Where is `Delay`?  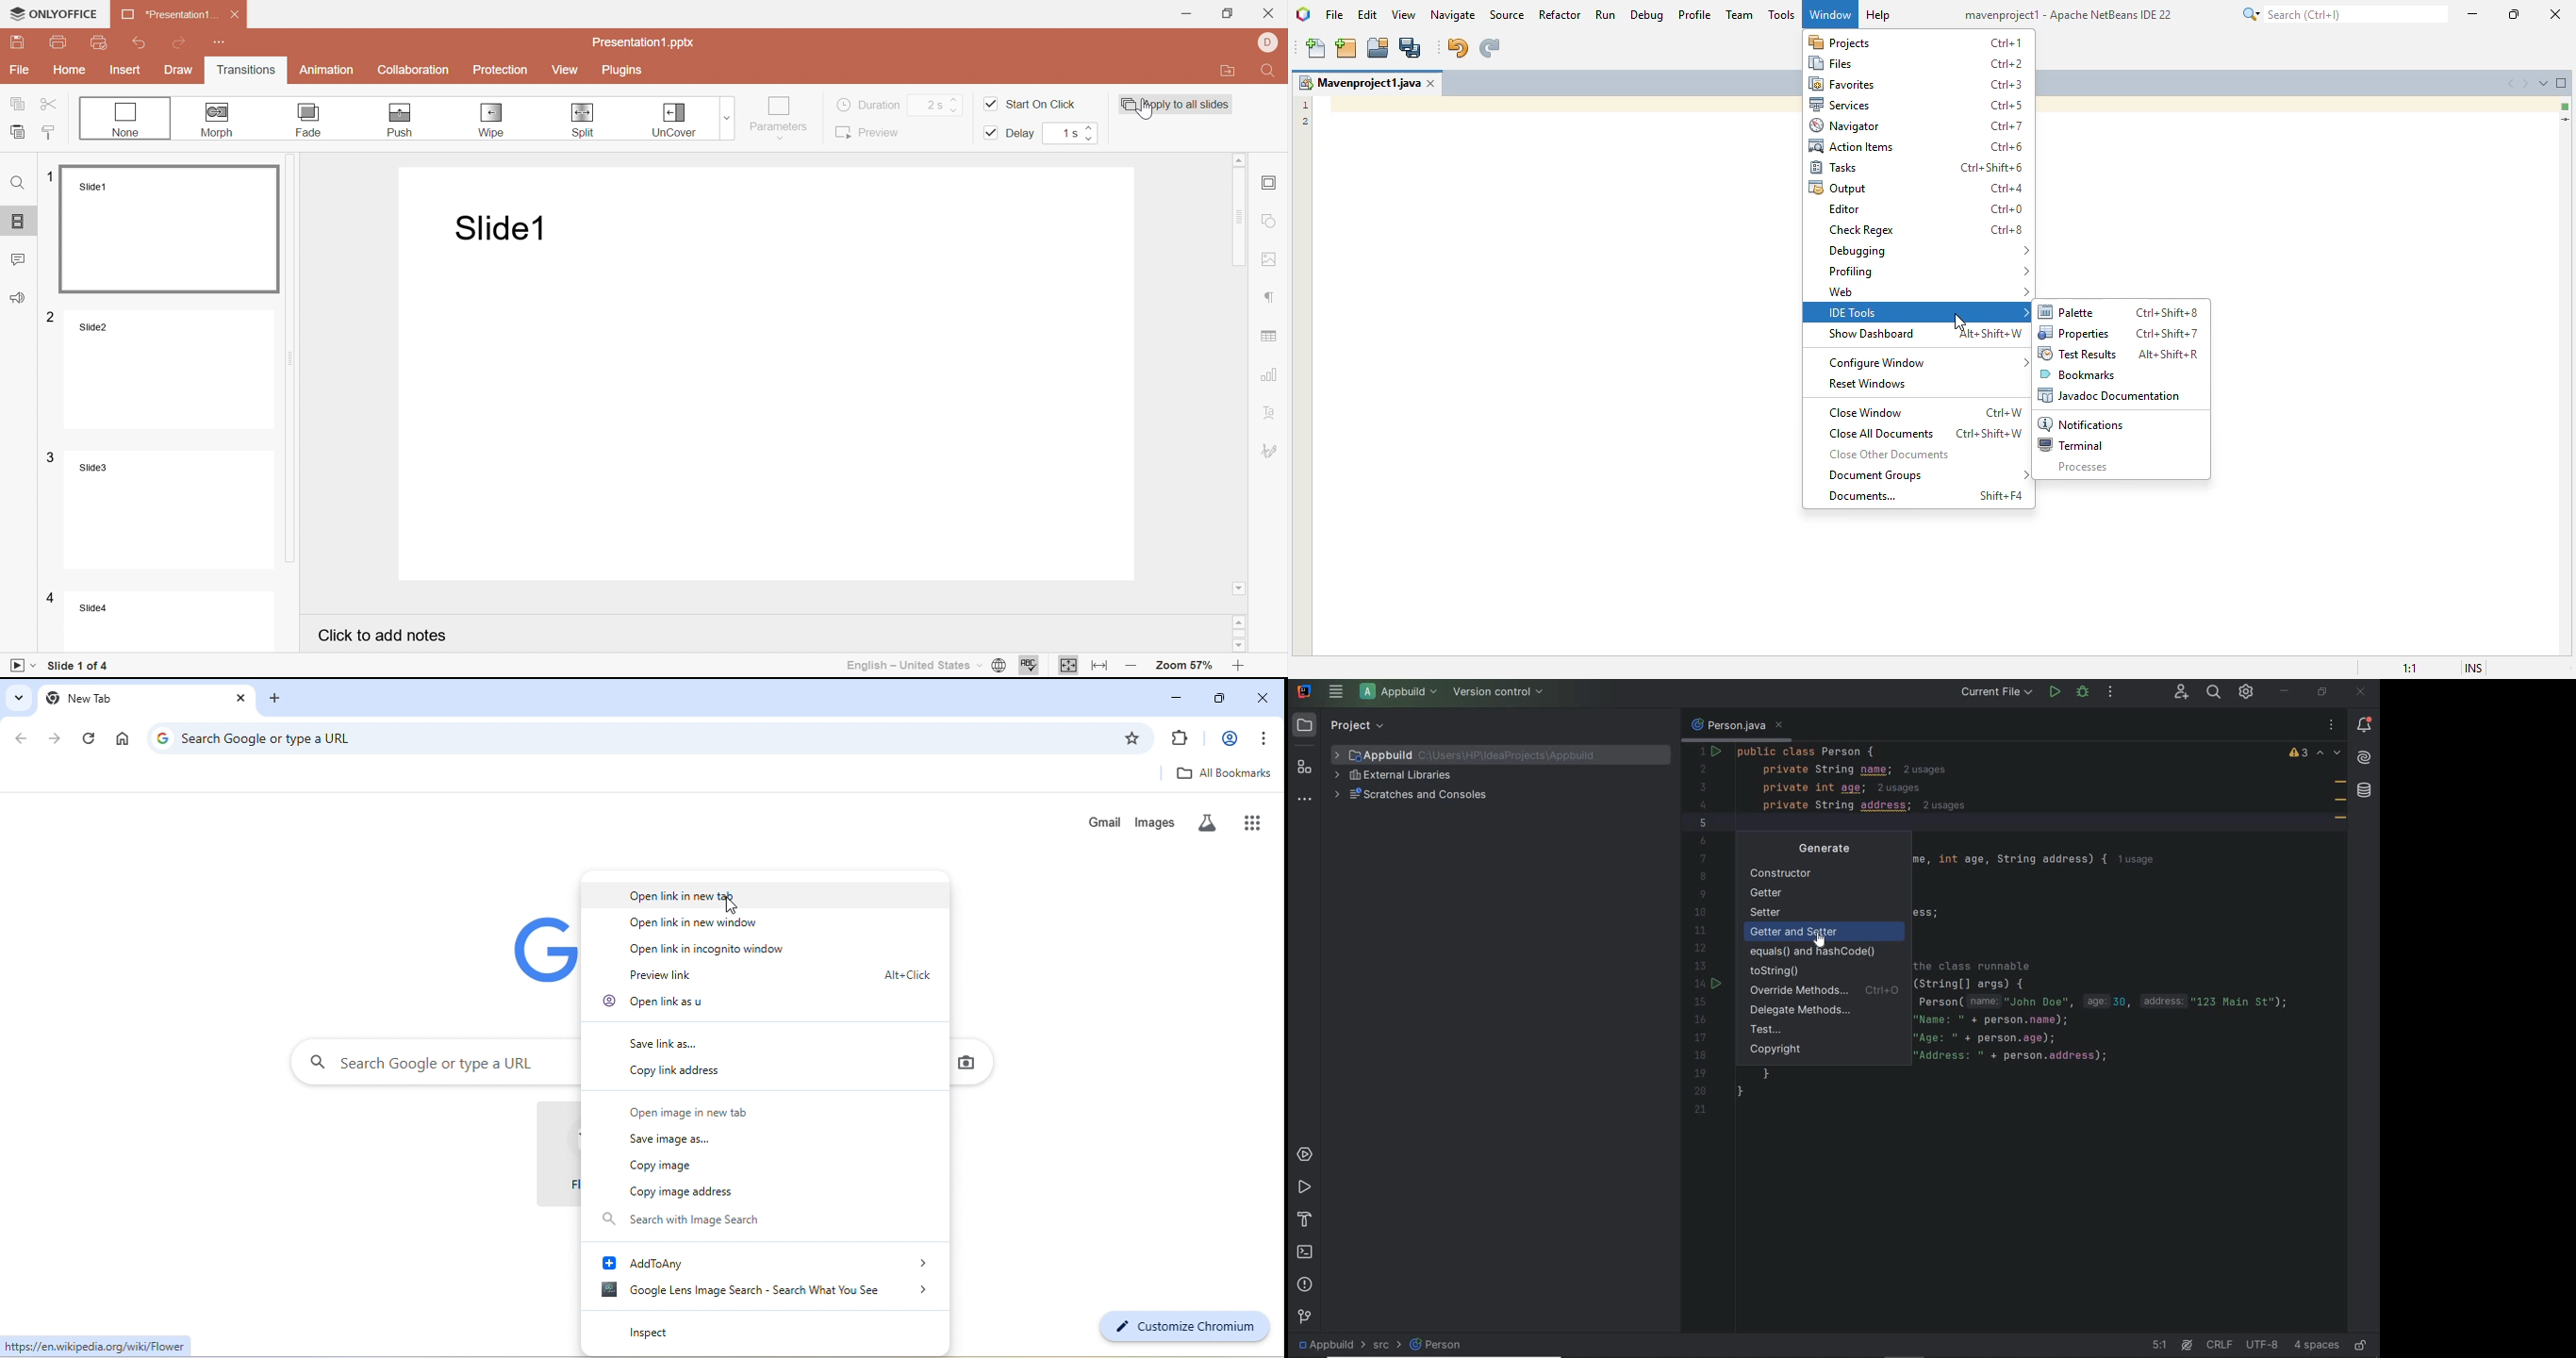 Delay is located at coordinates (1010, 136).